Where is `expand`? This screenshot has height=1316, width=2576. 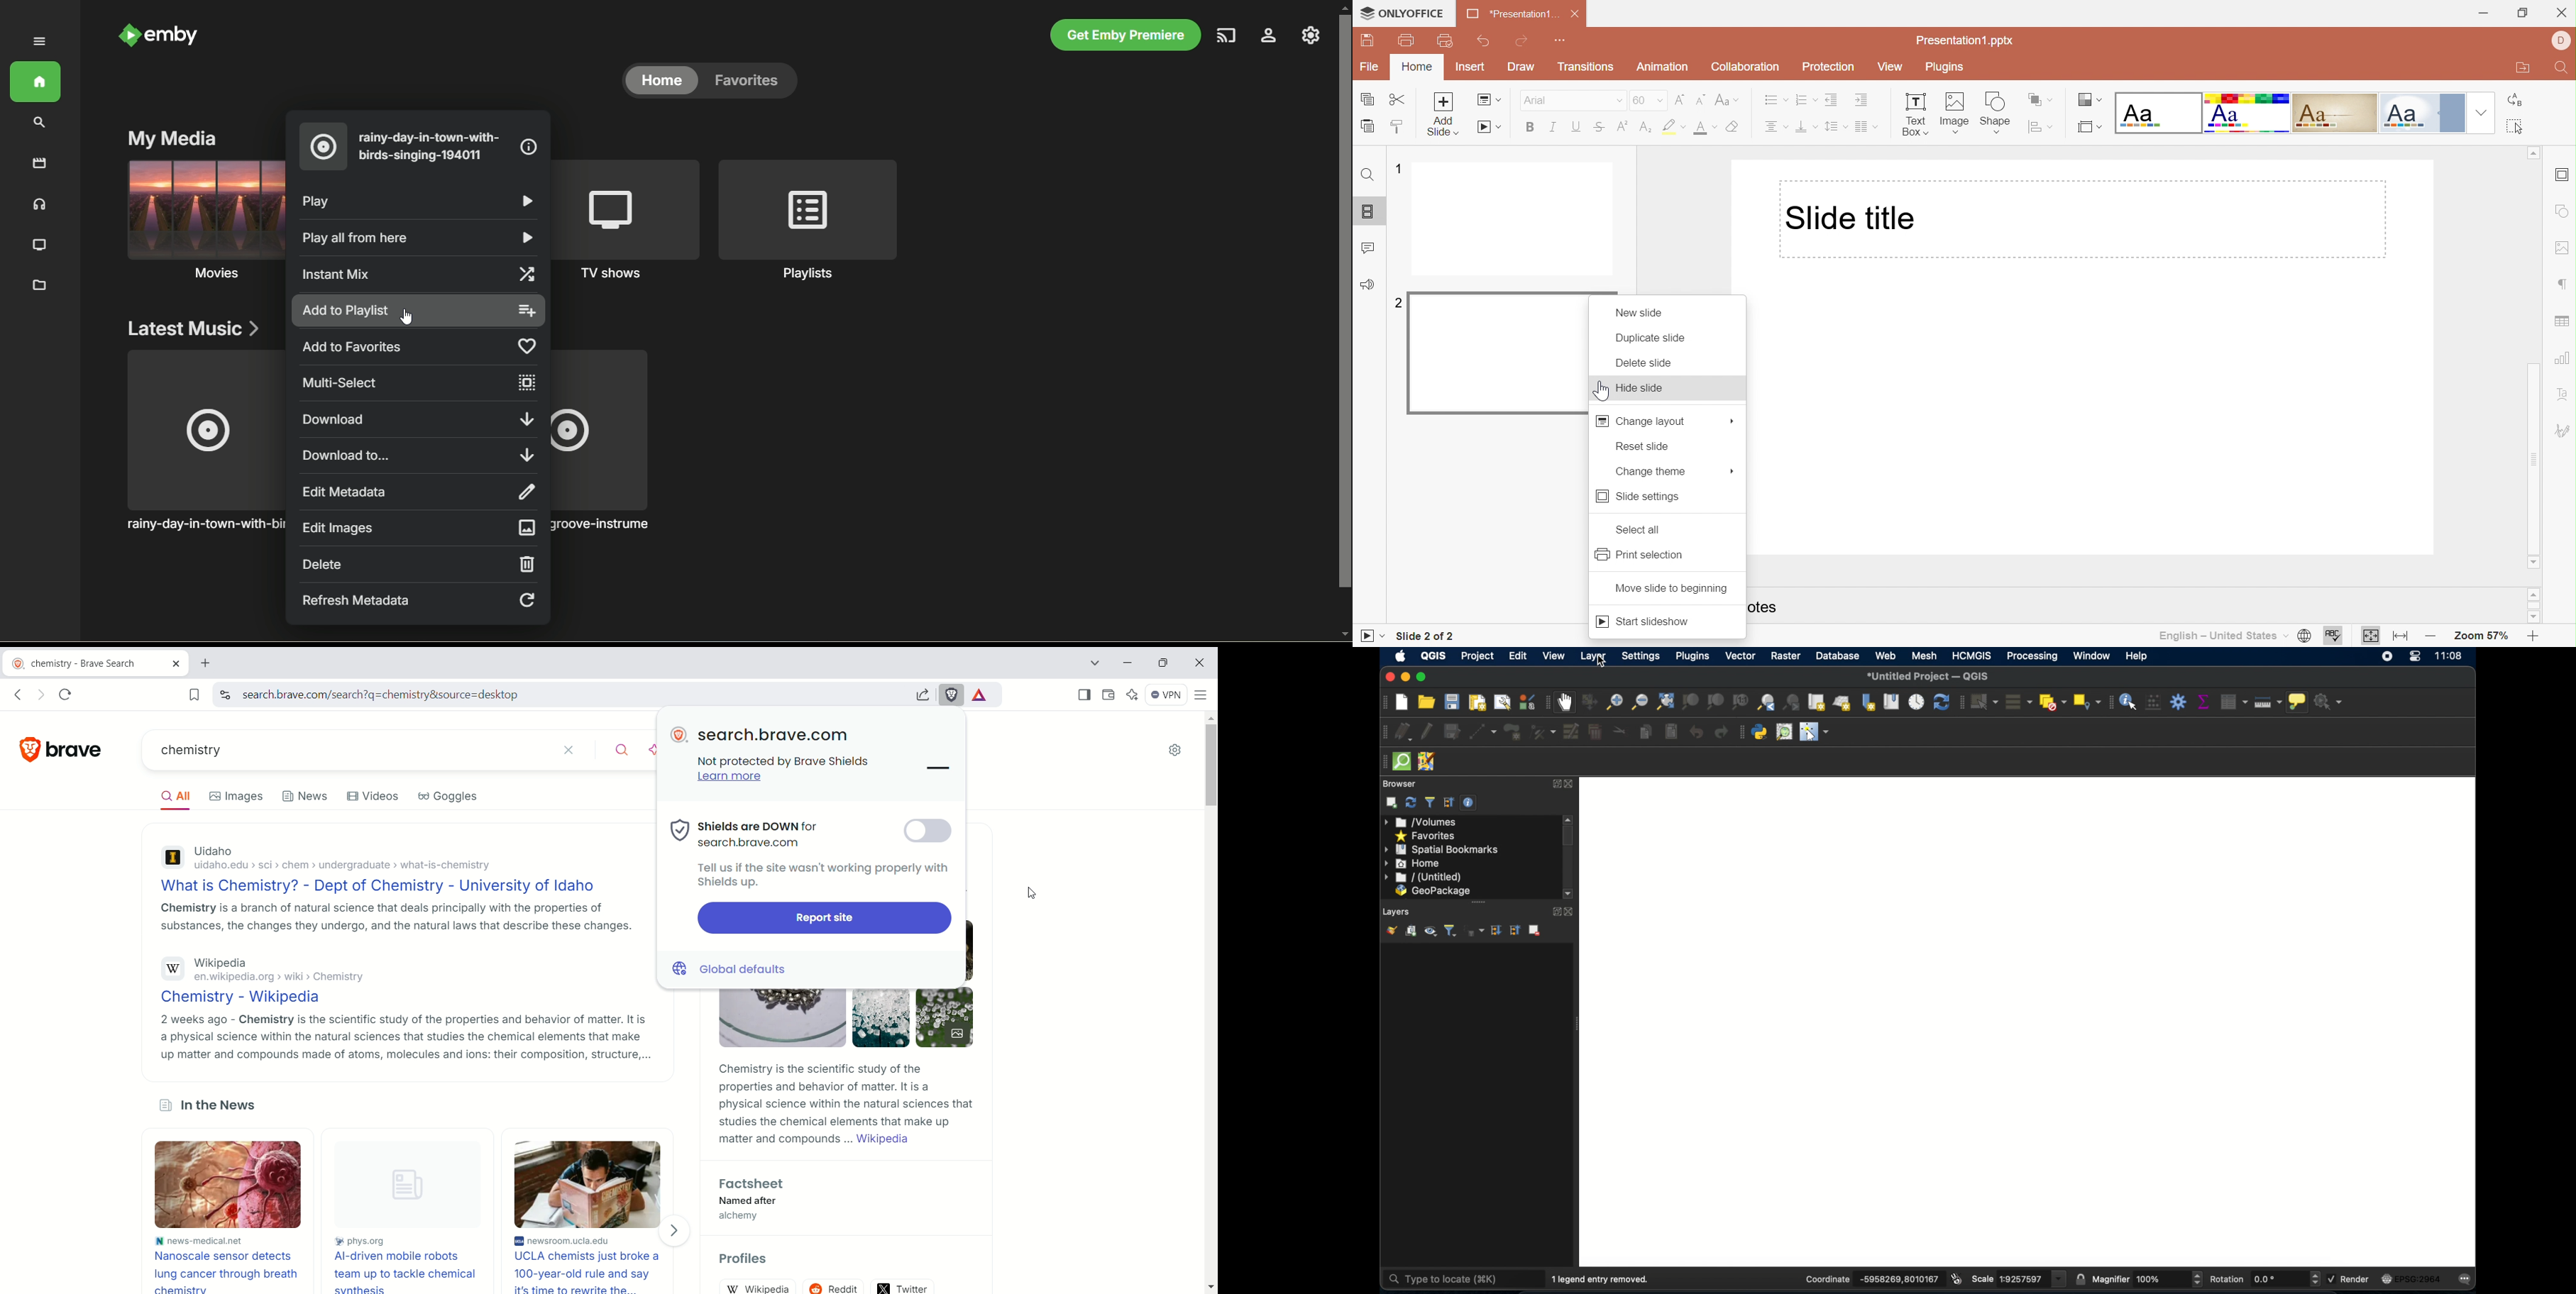 expand is located at coordinates (1556, 784).